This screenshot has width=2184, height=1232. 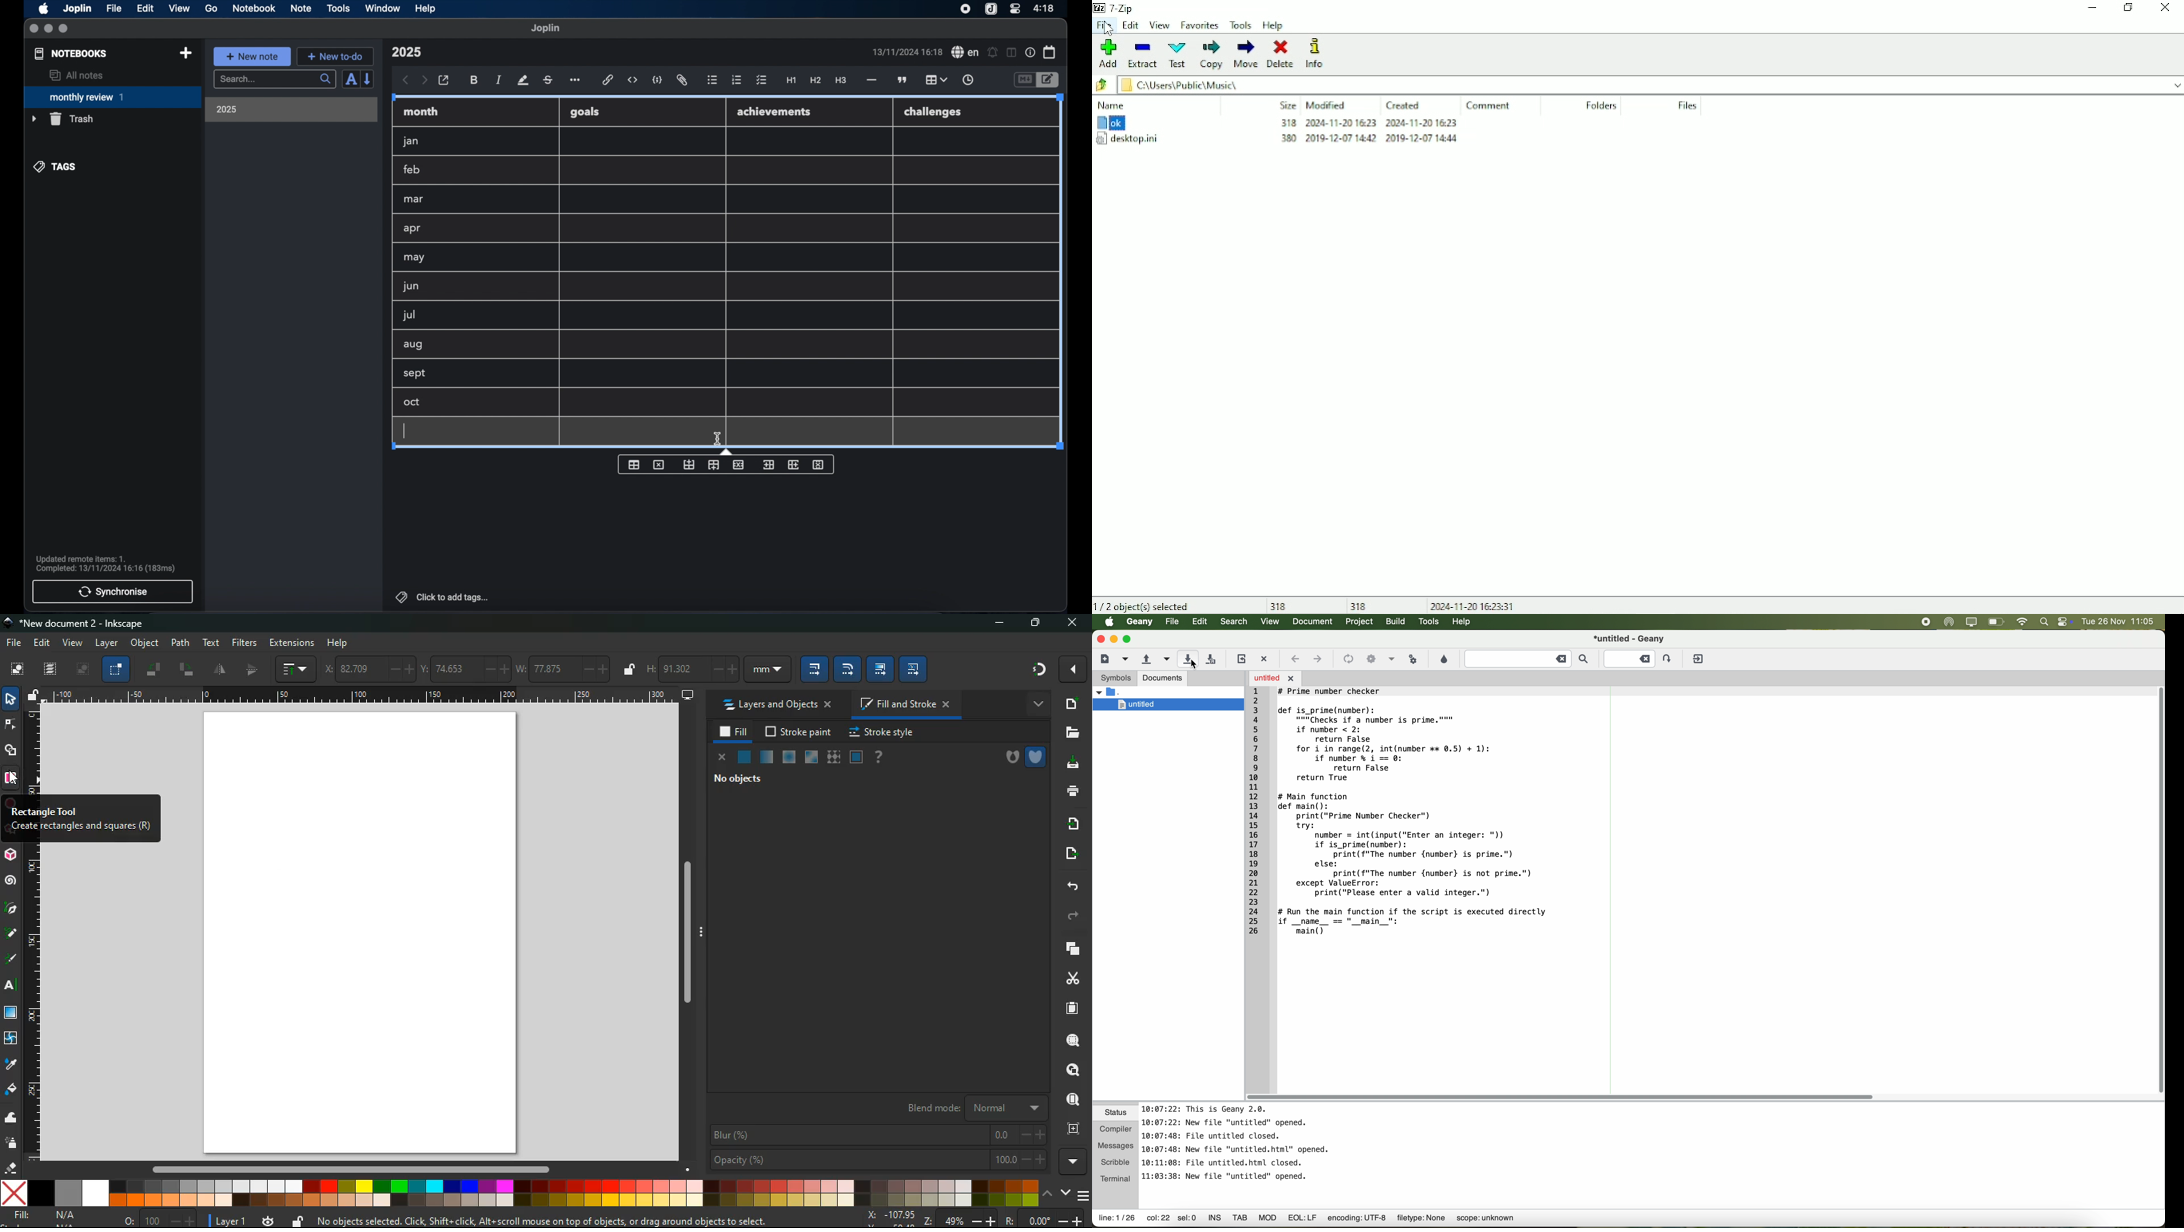 What do you see at coordinates (970, 1219) in the screenshot?
I see `zoom` at bounding box center [970, 1219].